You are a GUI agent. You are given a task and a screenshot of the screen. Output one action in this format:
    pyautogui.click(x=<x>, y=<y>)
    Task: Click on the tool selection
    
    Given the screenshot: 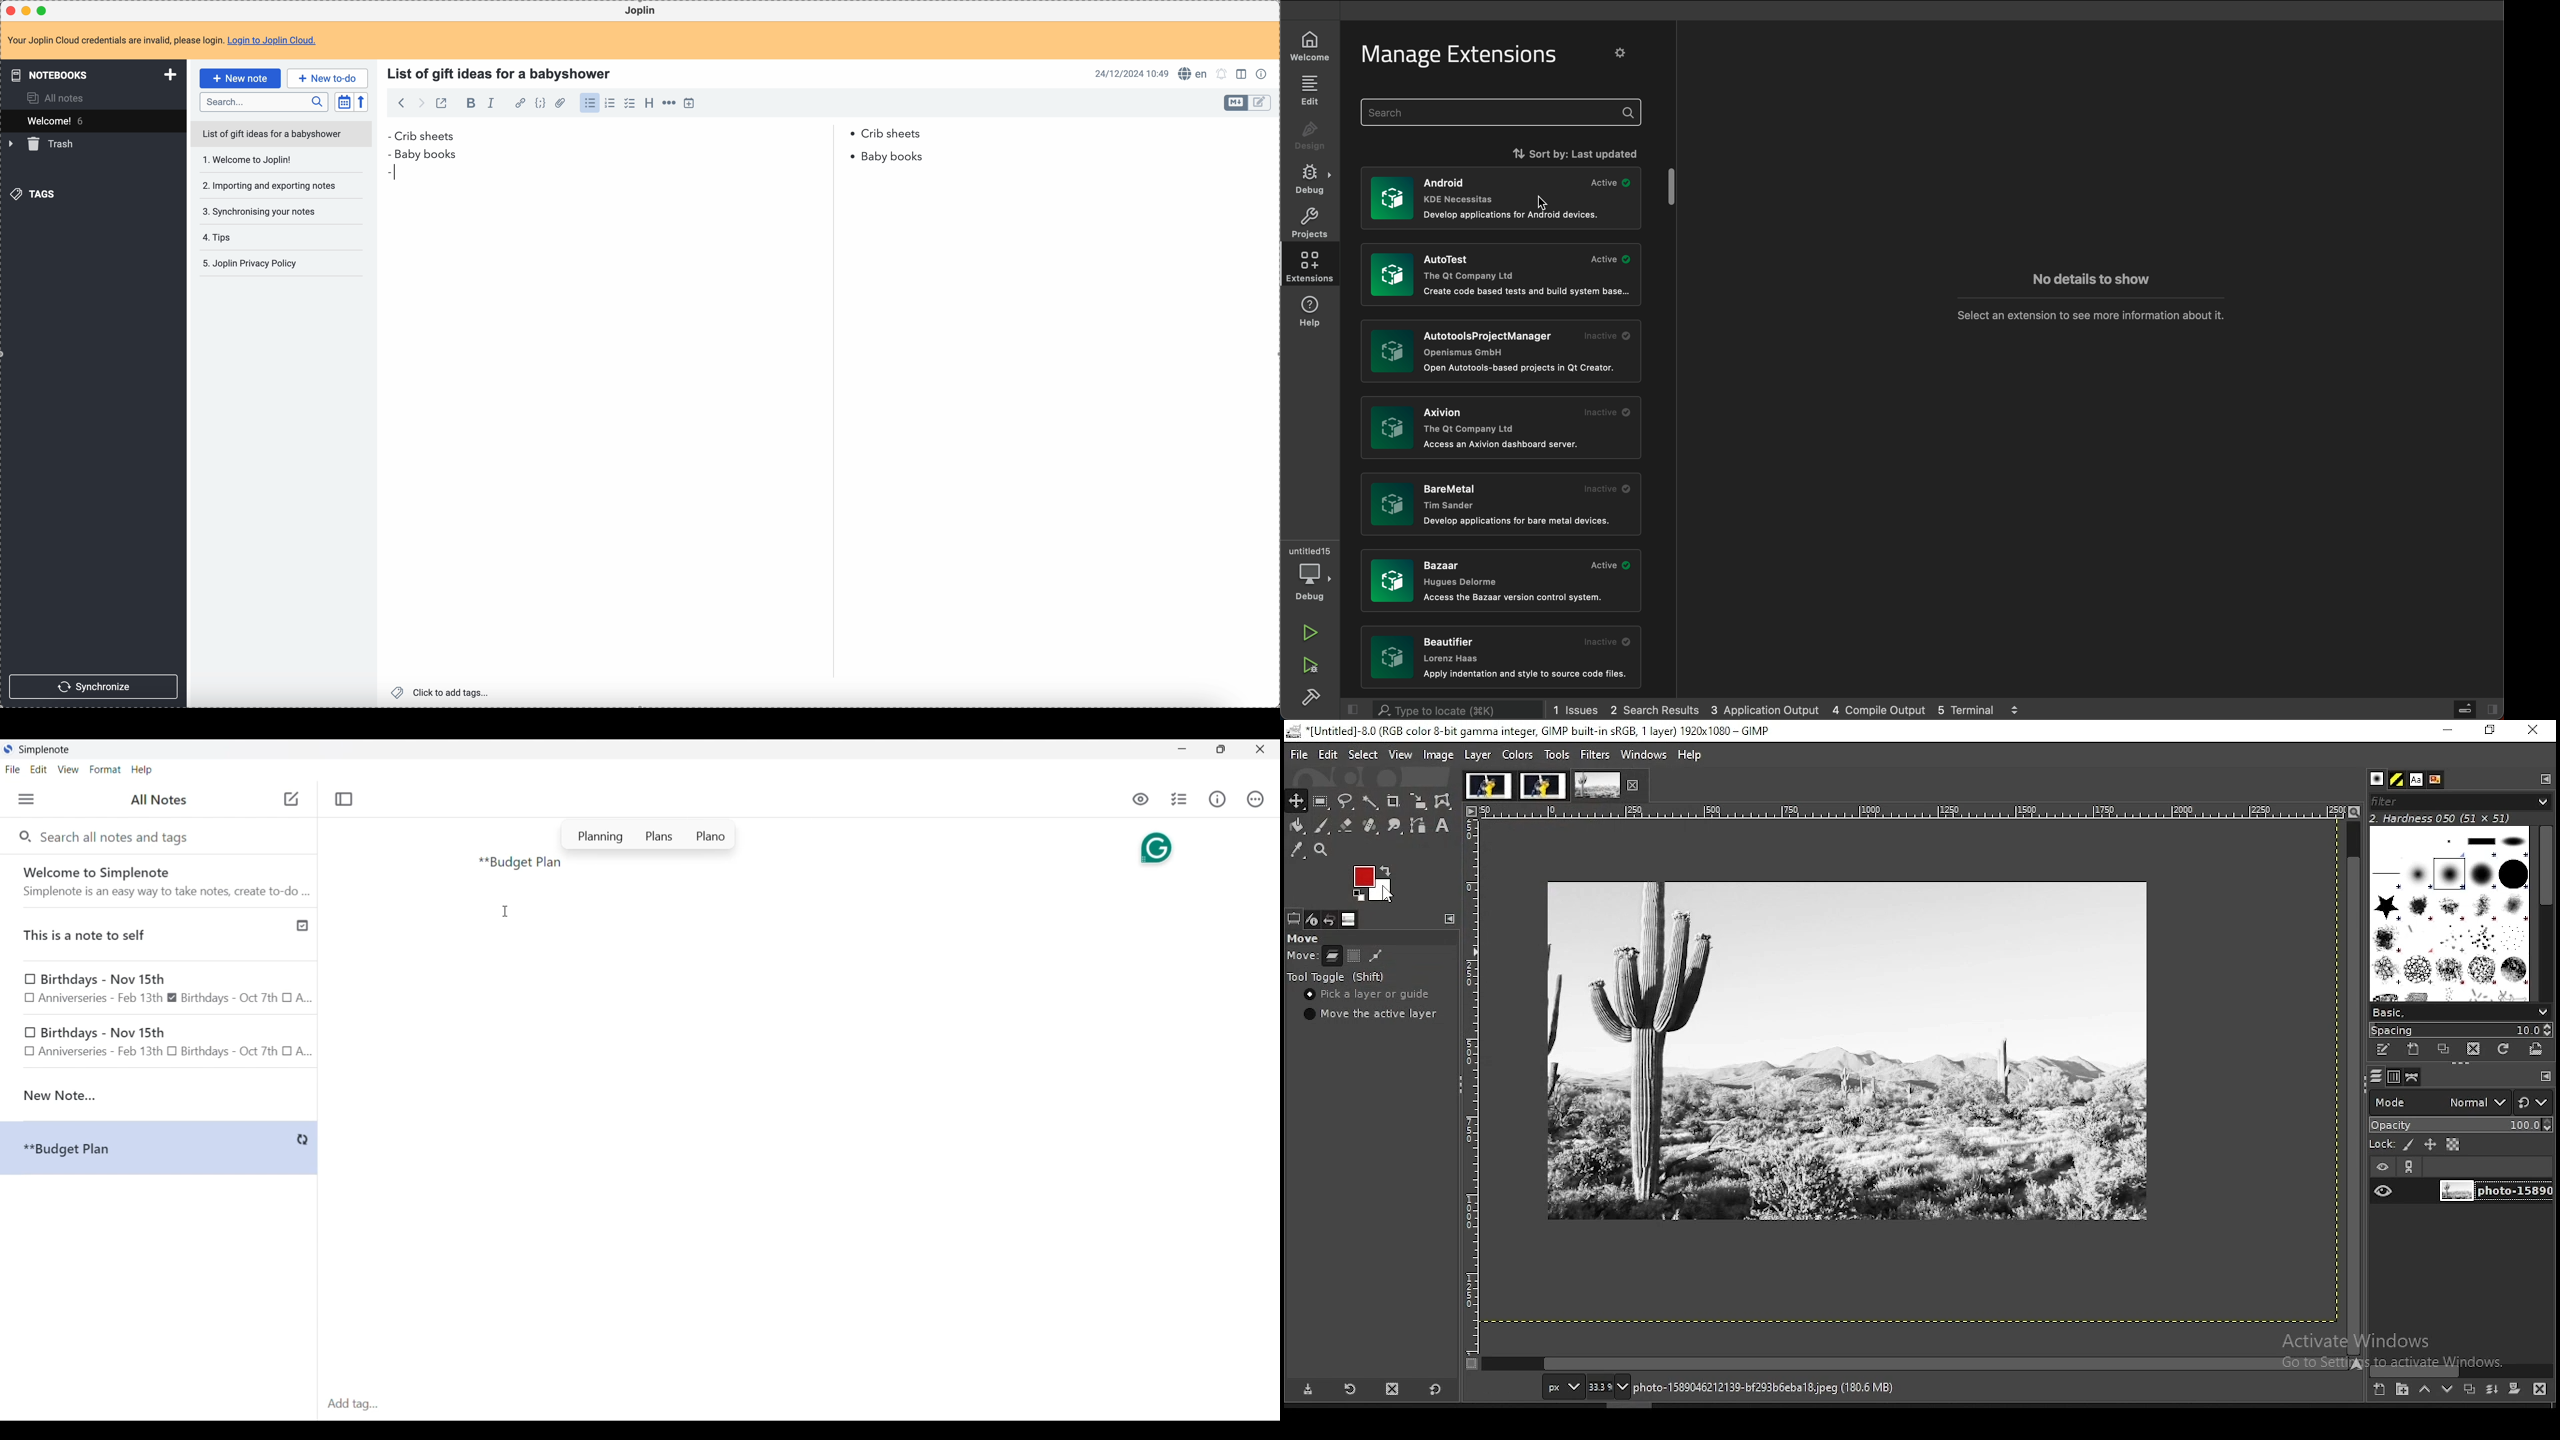 What is the action you would take?
    pyautogui.click(x=1294, y=918)
    